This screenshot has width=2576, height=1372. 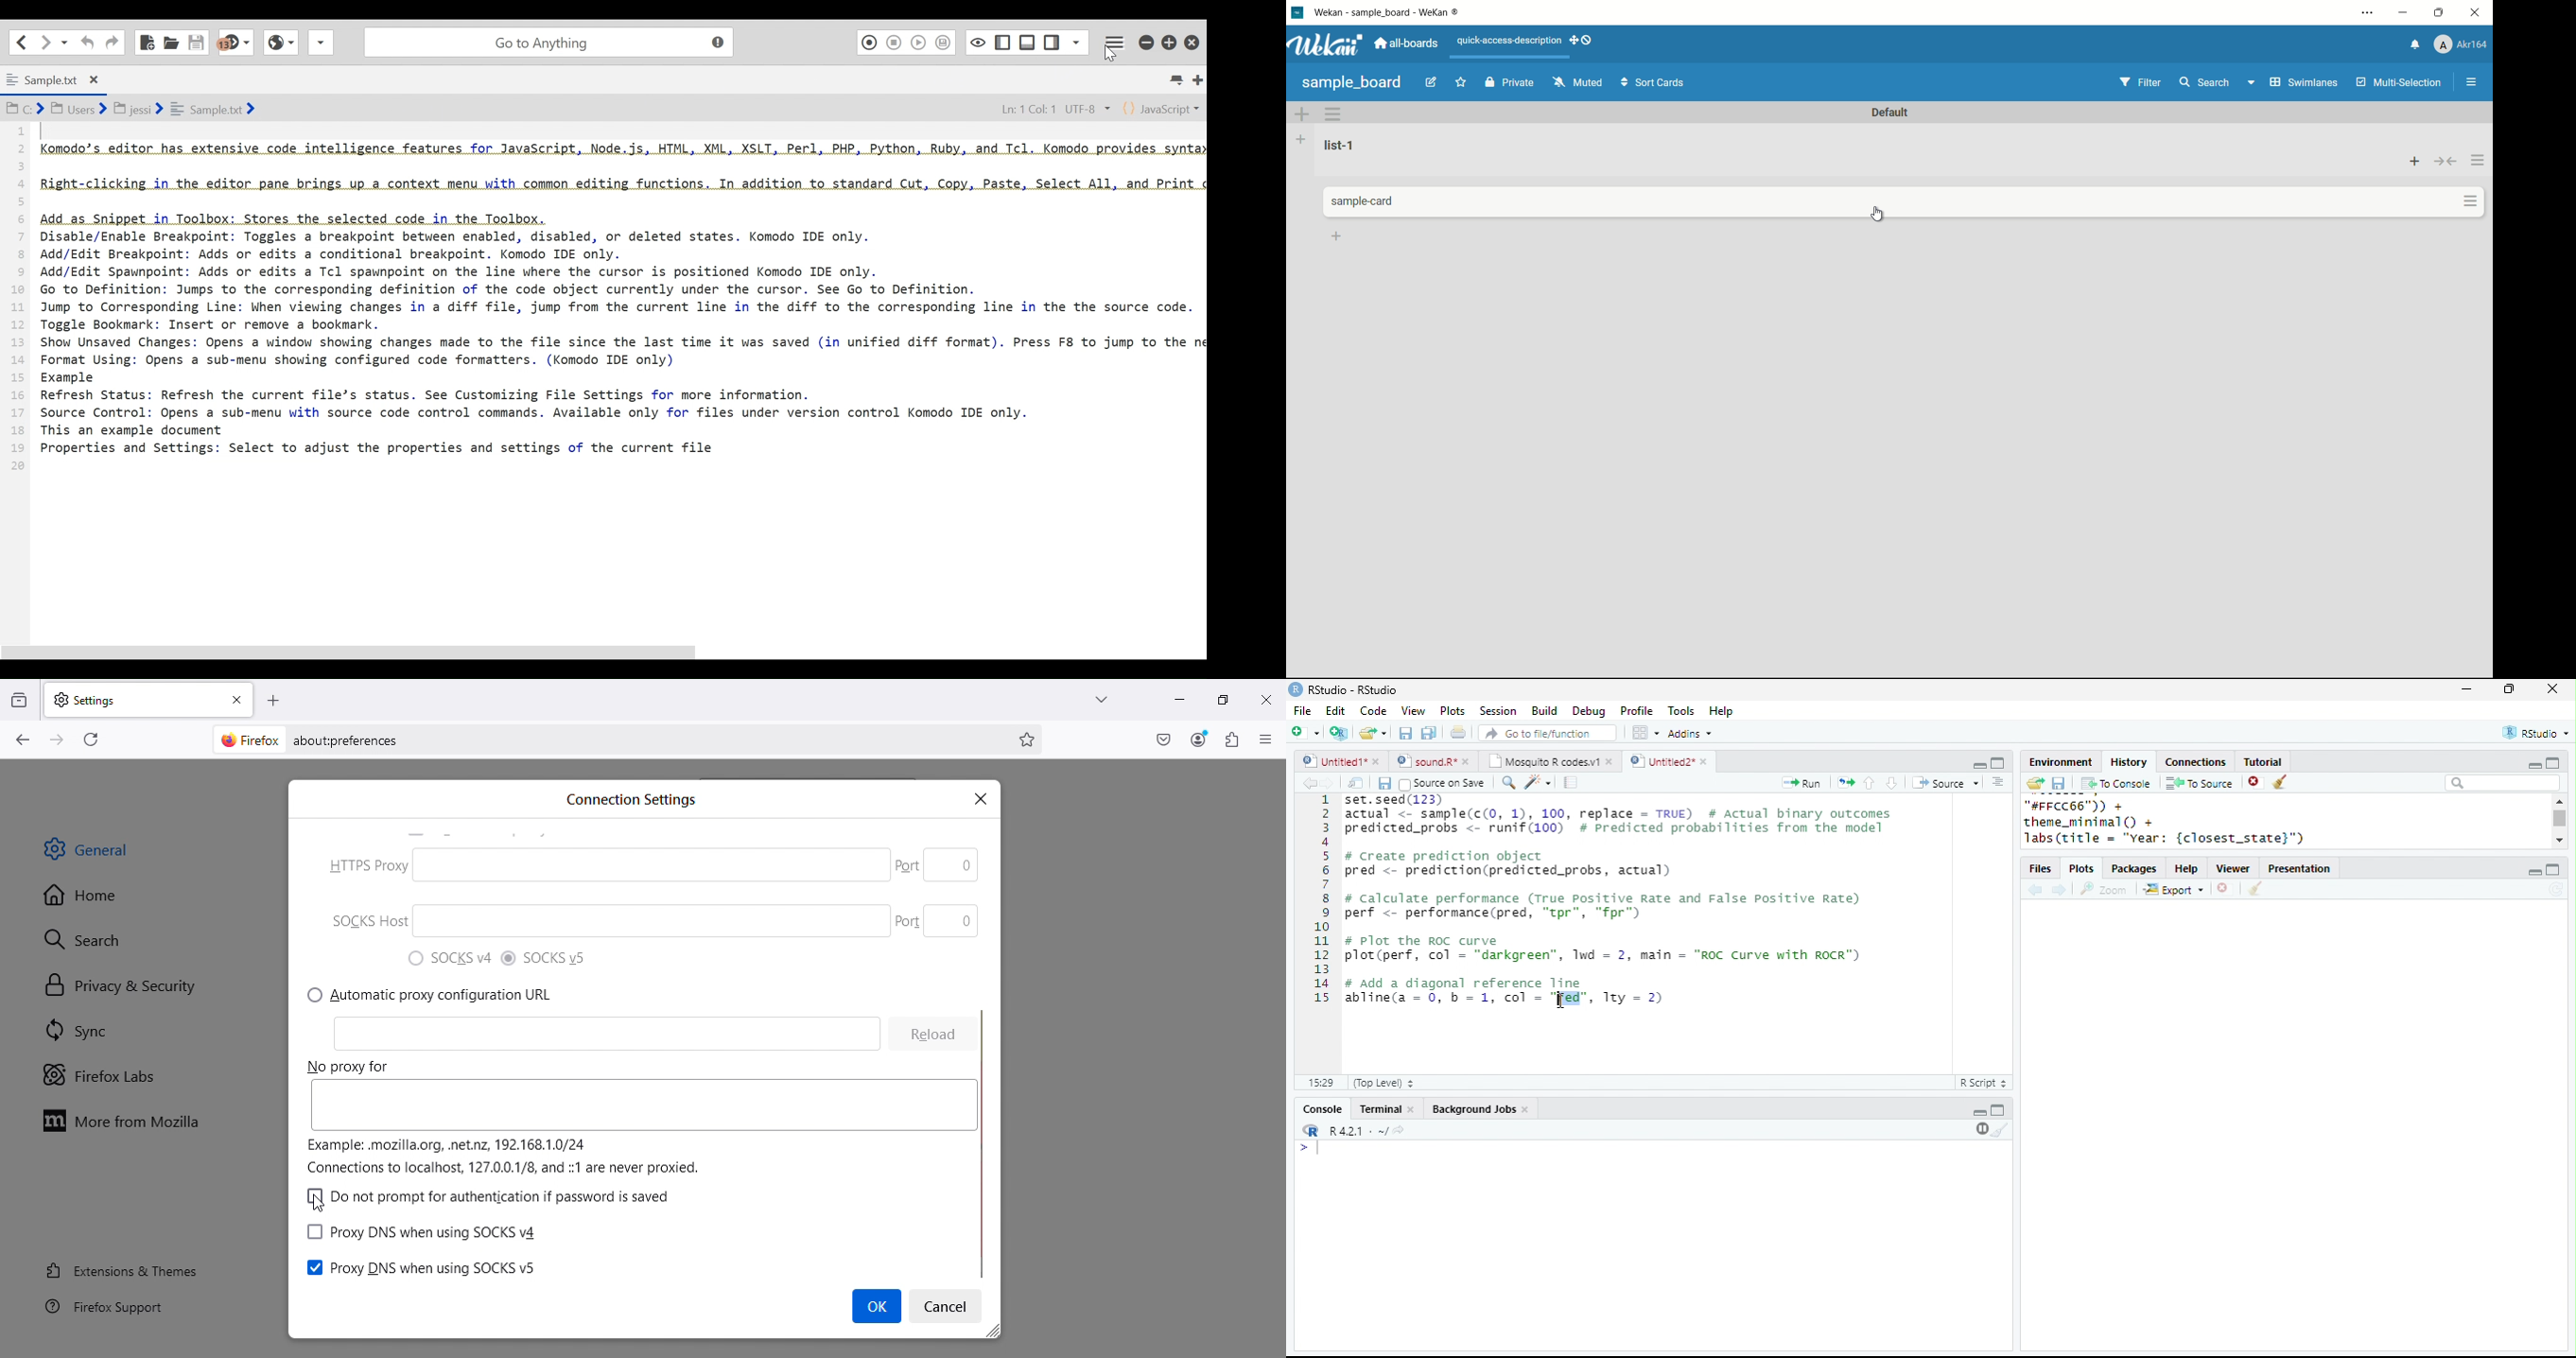 What do you see at coordinates (1605, 950) in the screenshot?
I see `# Plot the ROC curveplot(perf, col - "darkgreen”, 1wd = 2, main = "ROC Curve with ROCR")` at bounding box center [1605, 950].